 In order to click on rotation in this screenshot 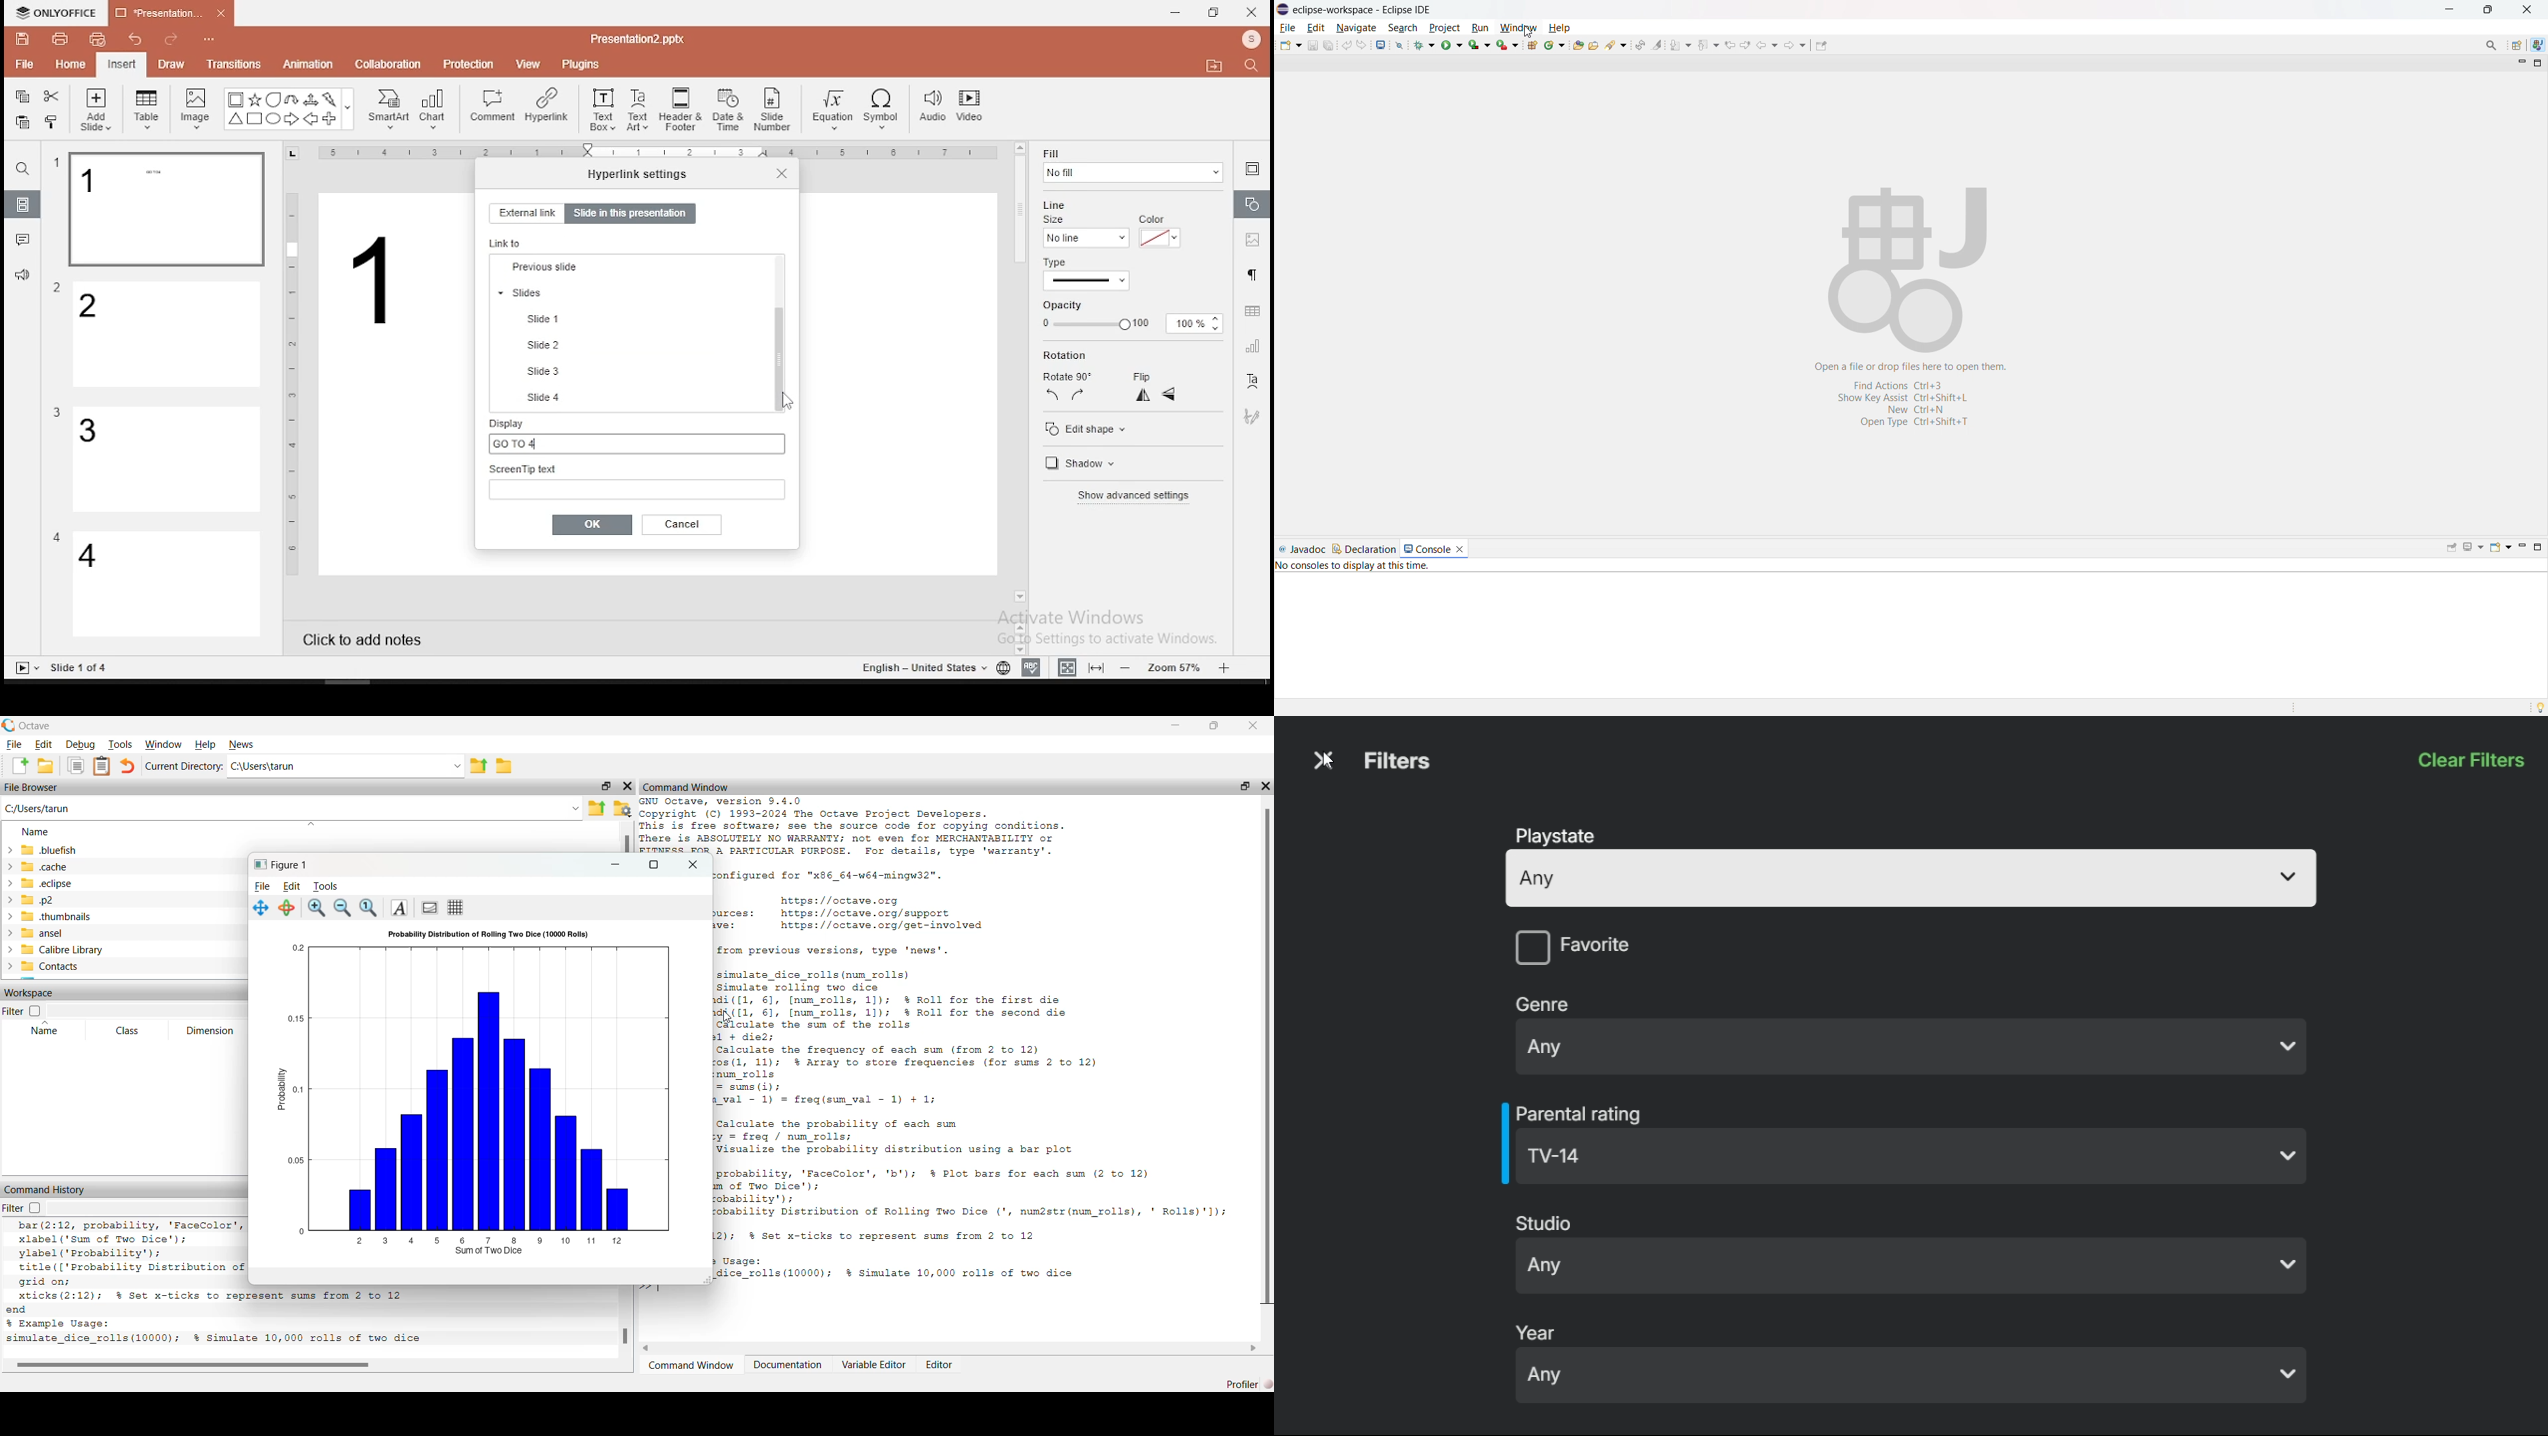, I will do `click(1098, 356)`.